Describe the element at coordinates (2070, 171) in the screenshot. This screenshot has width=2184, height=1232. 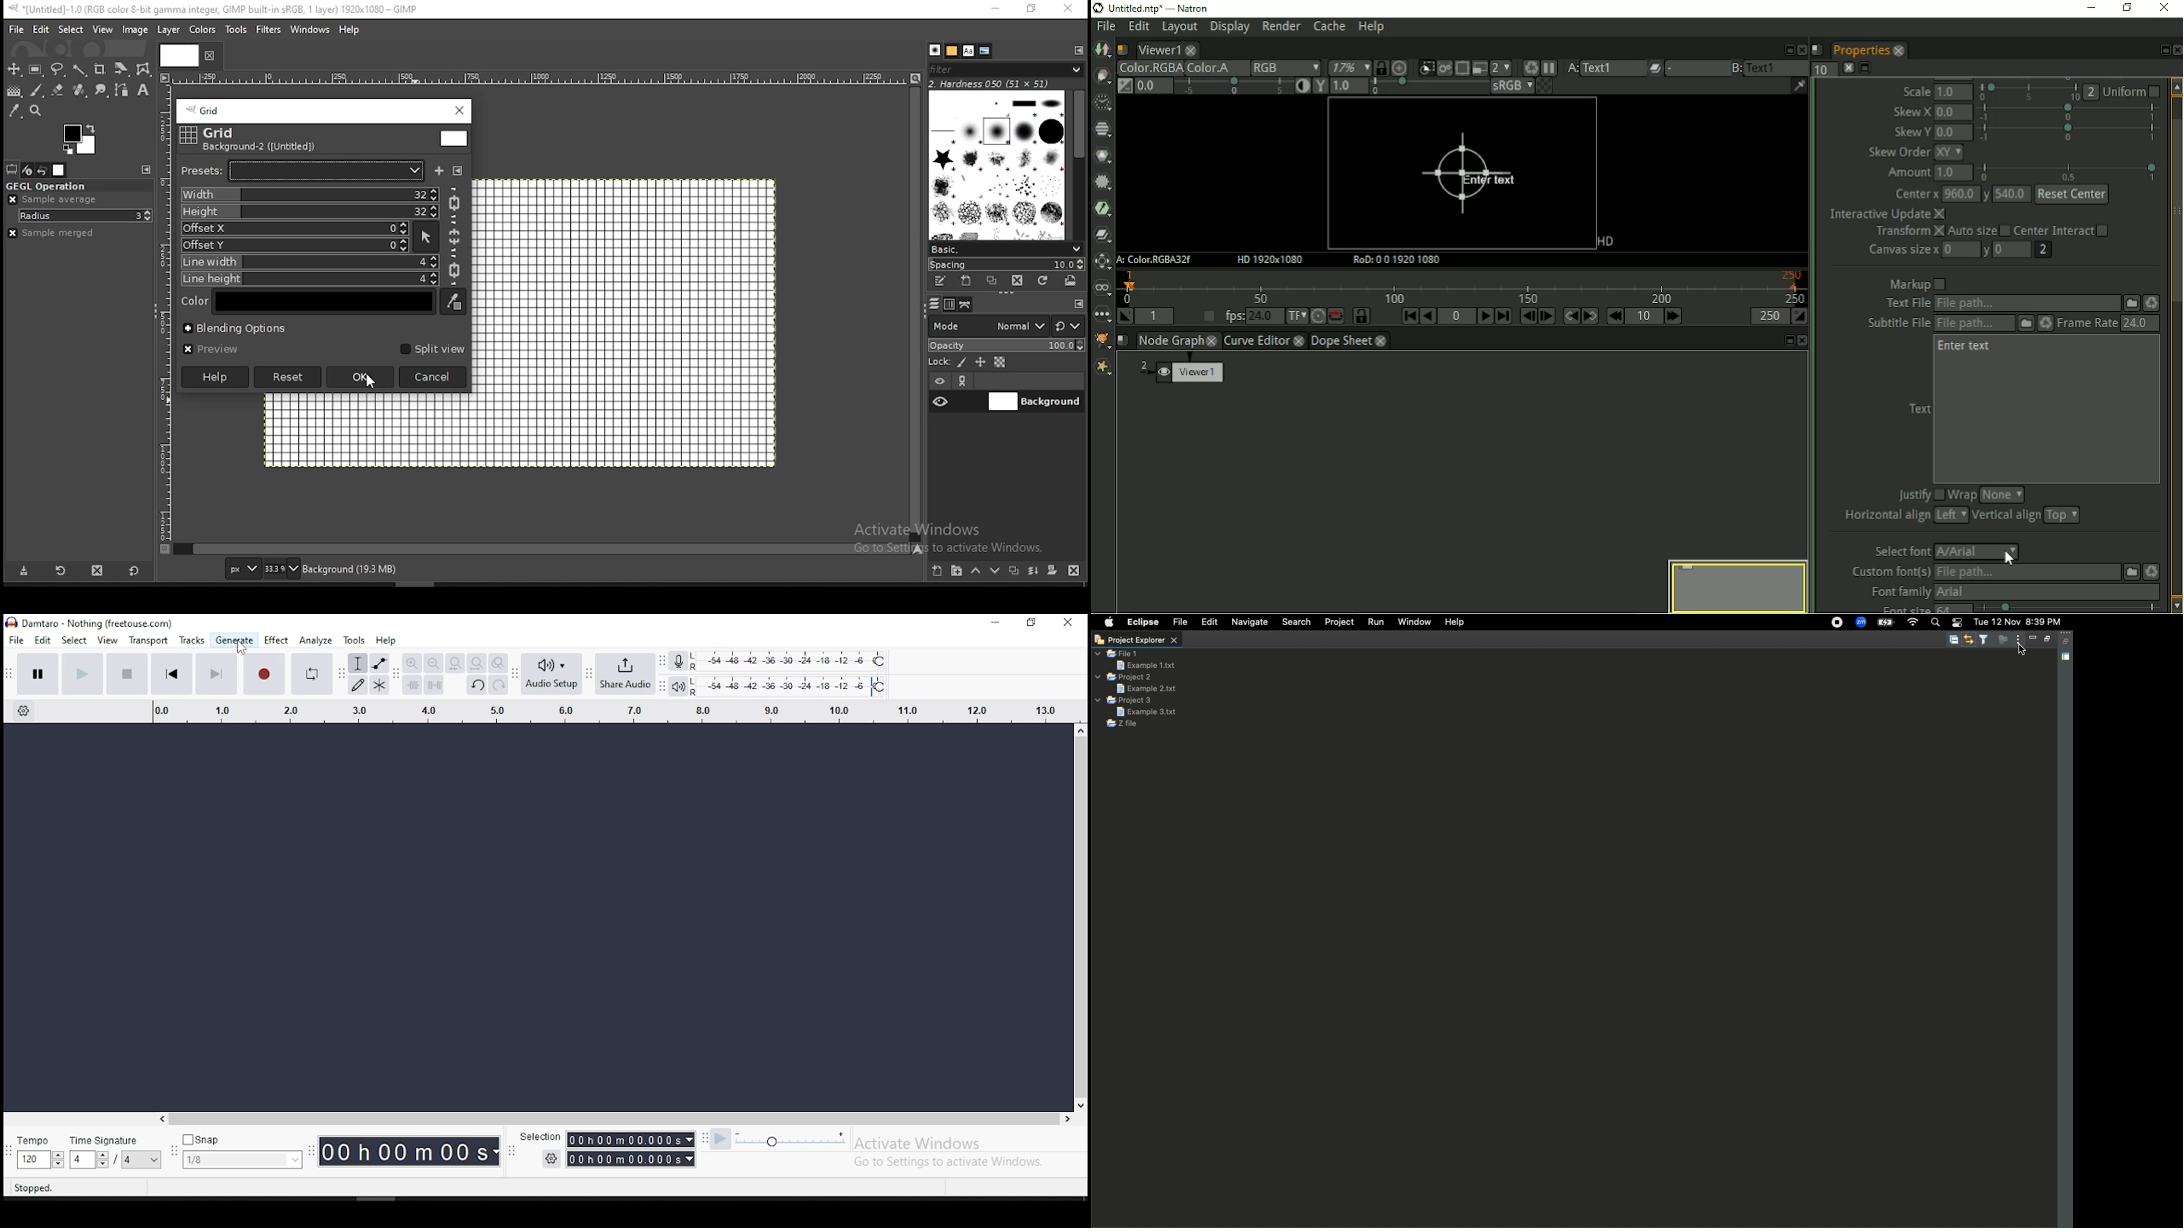
I see `selection bar` at that location.